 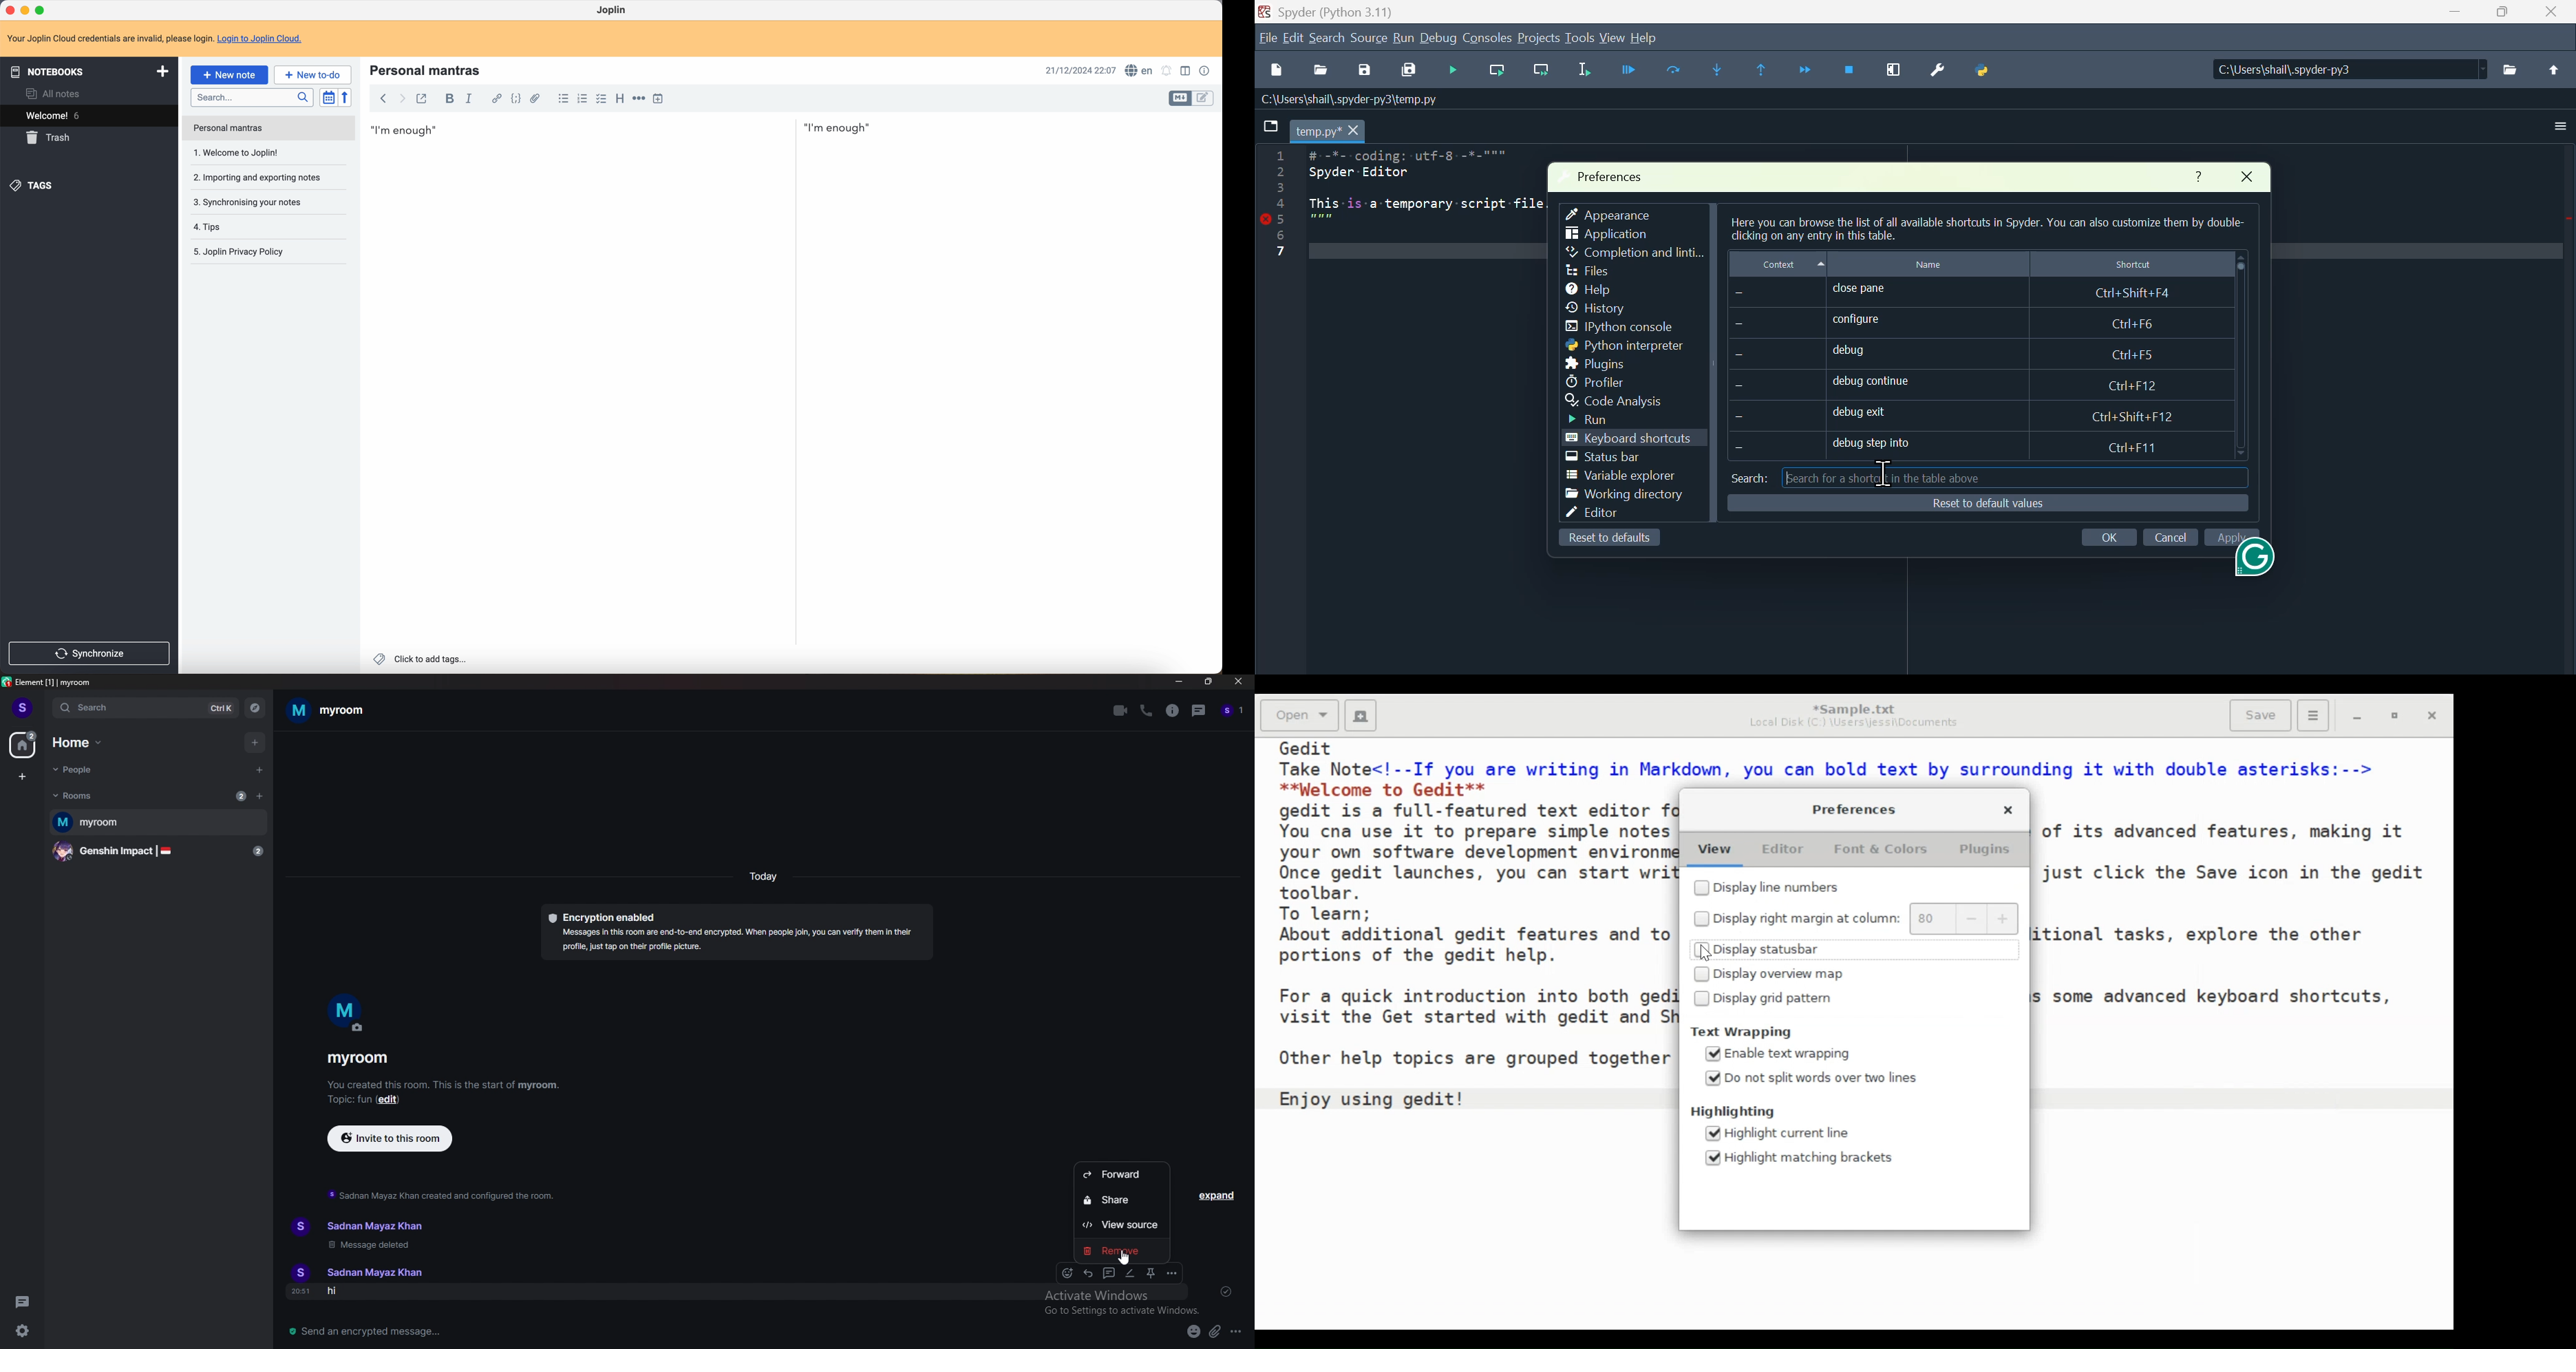 I want to click on Name, so click(x=1930, y=265).